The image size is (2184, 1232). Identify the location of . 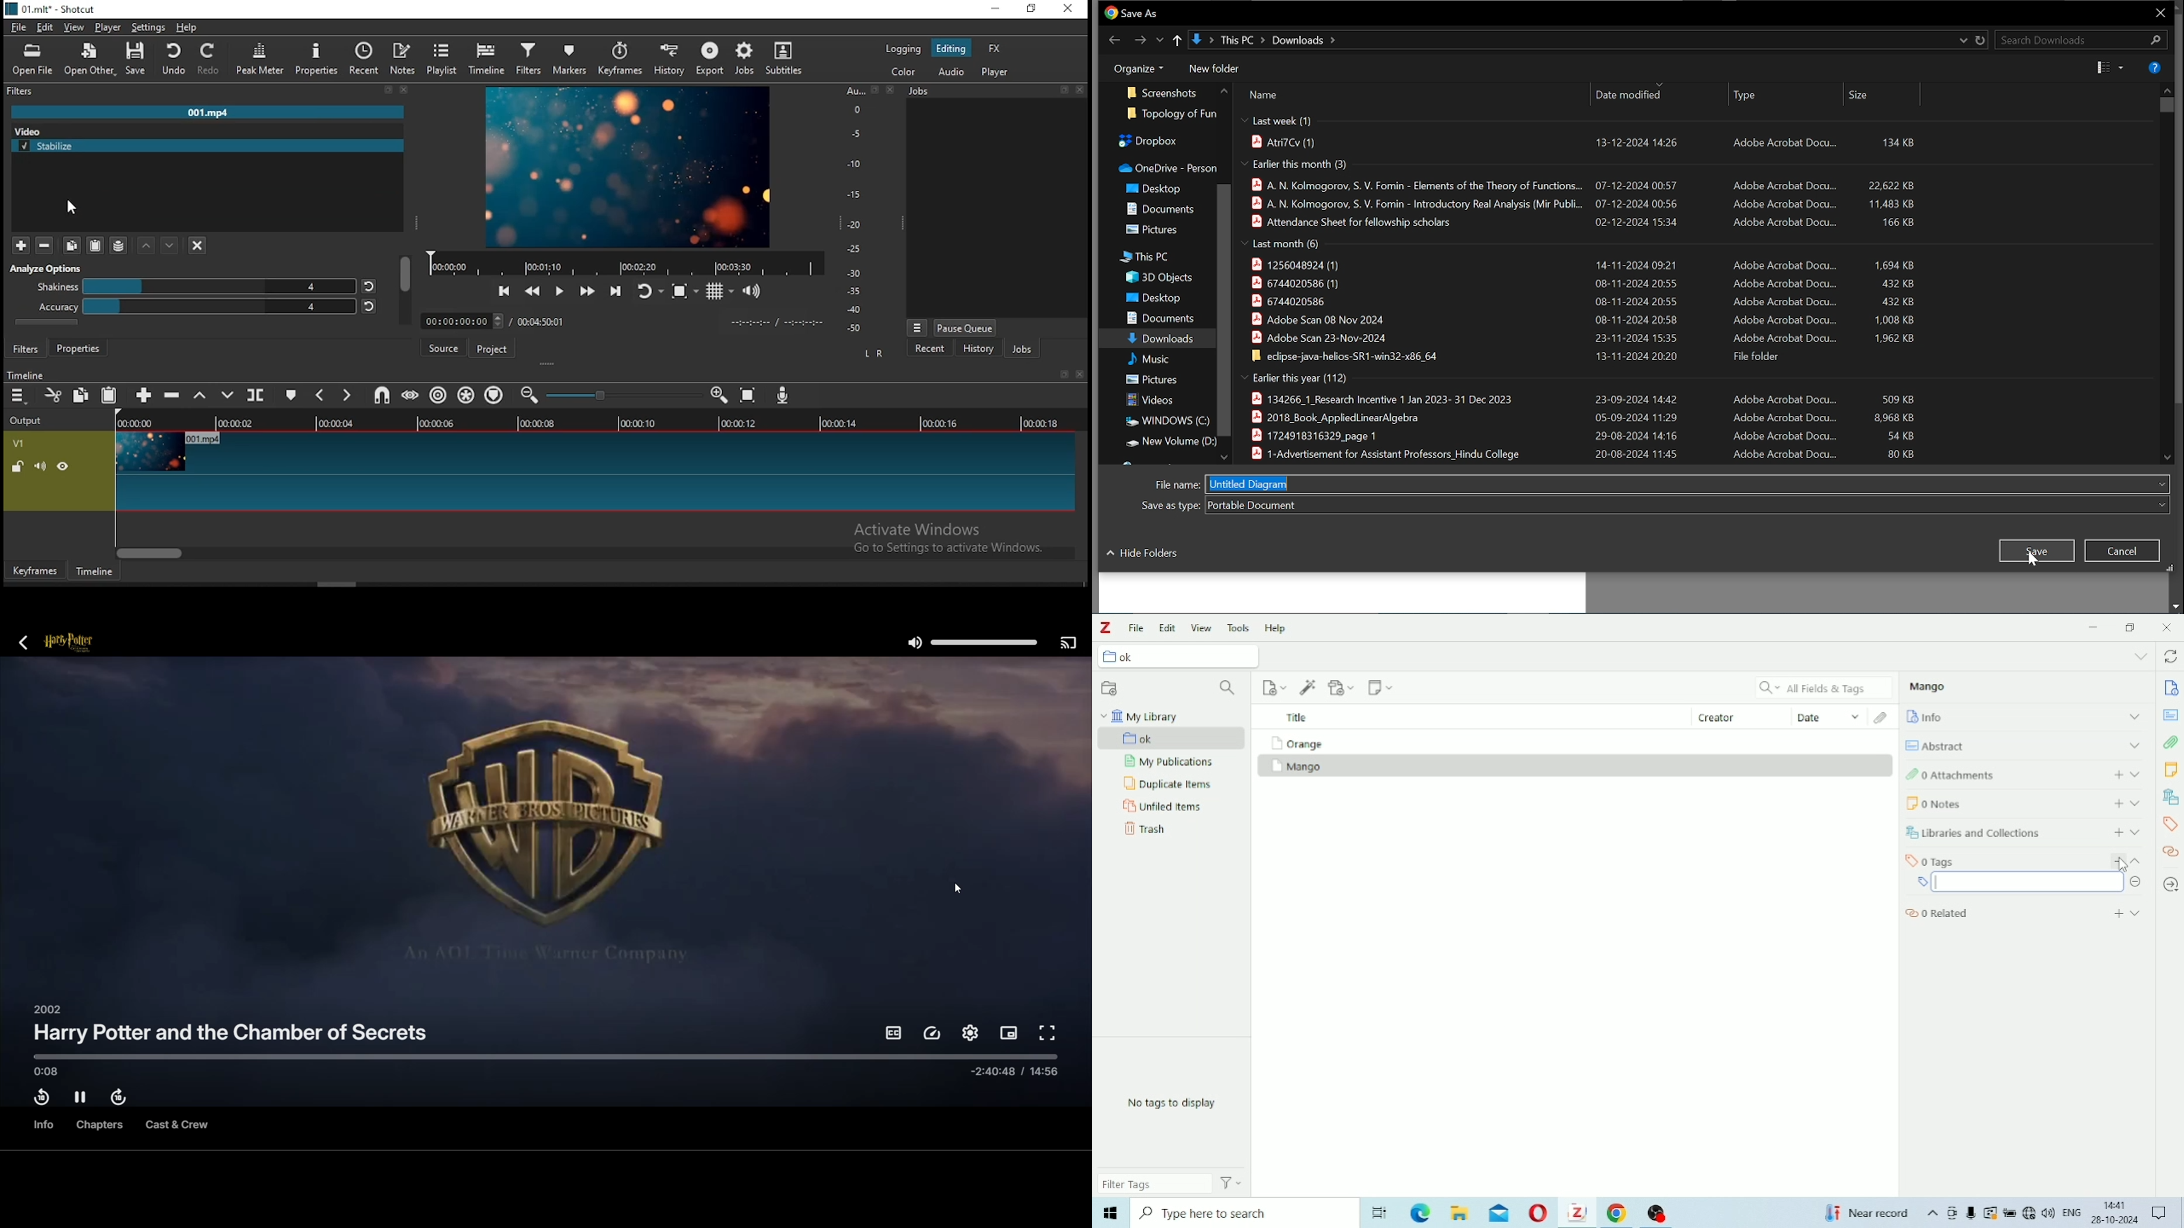
(45, 1127).